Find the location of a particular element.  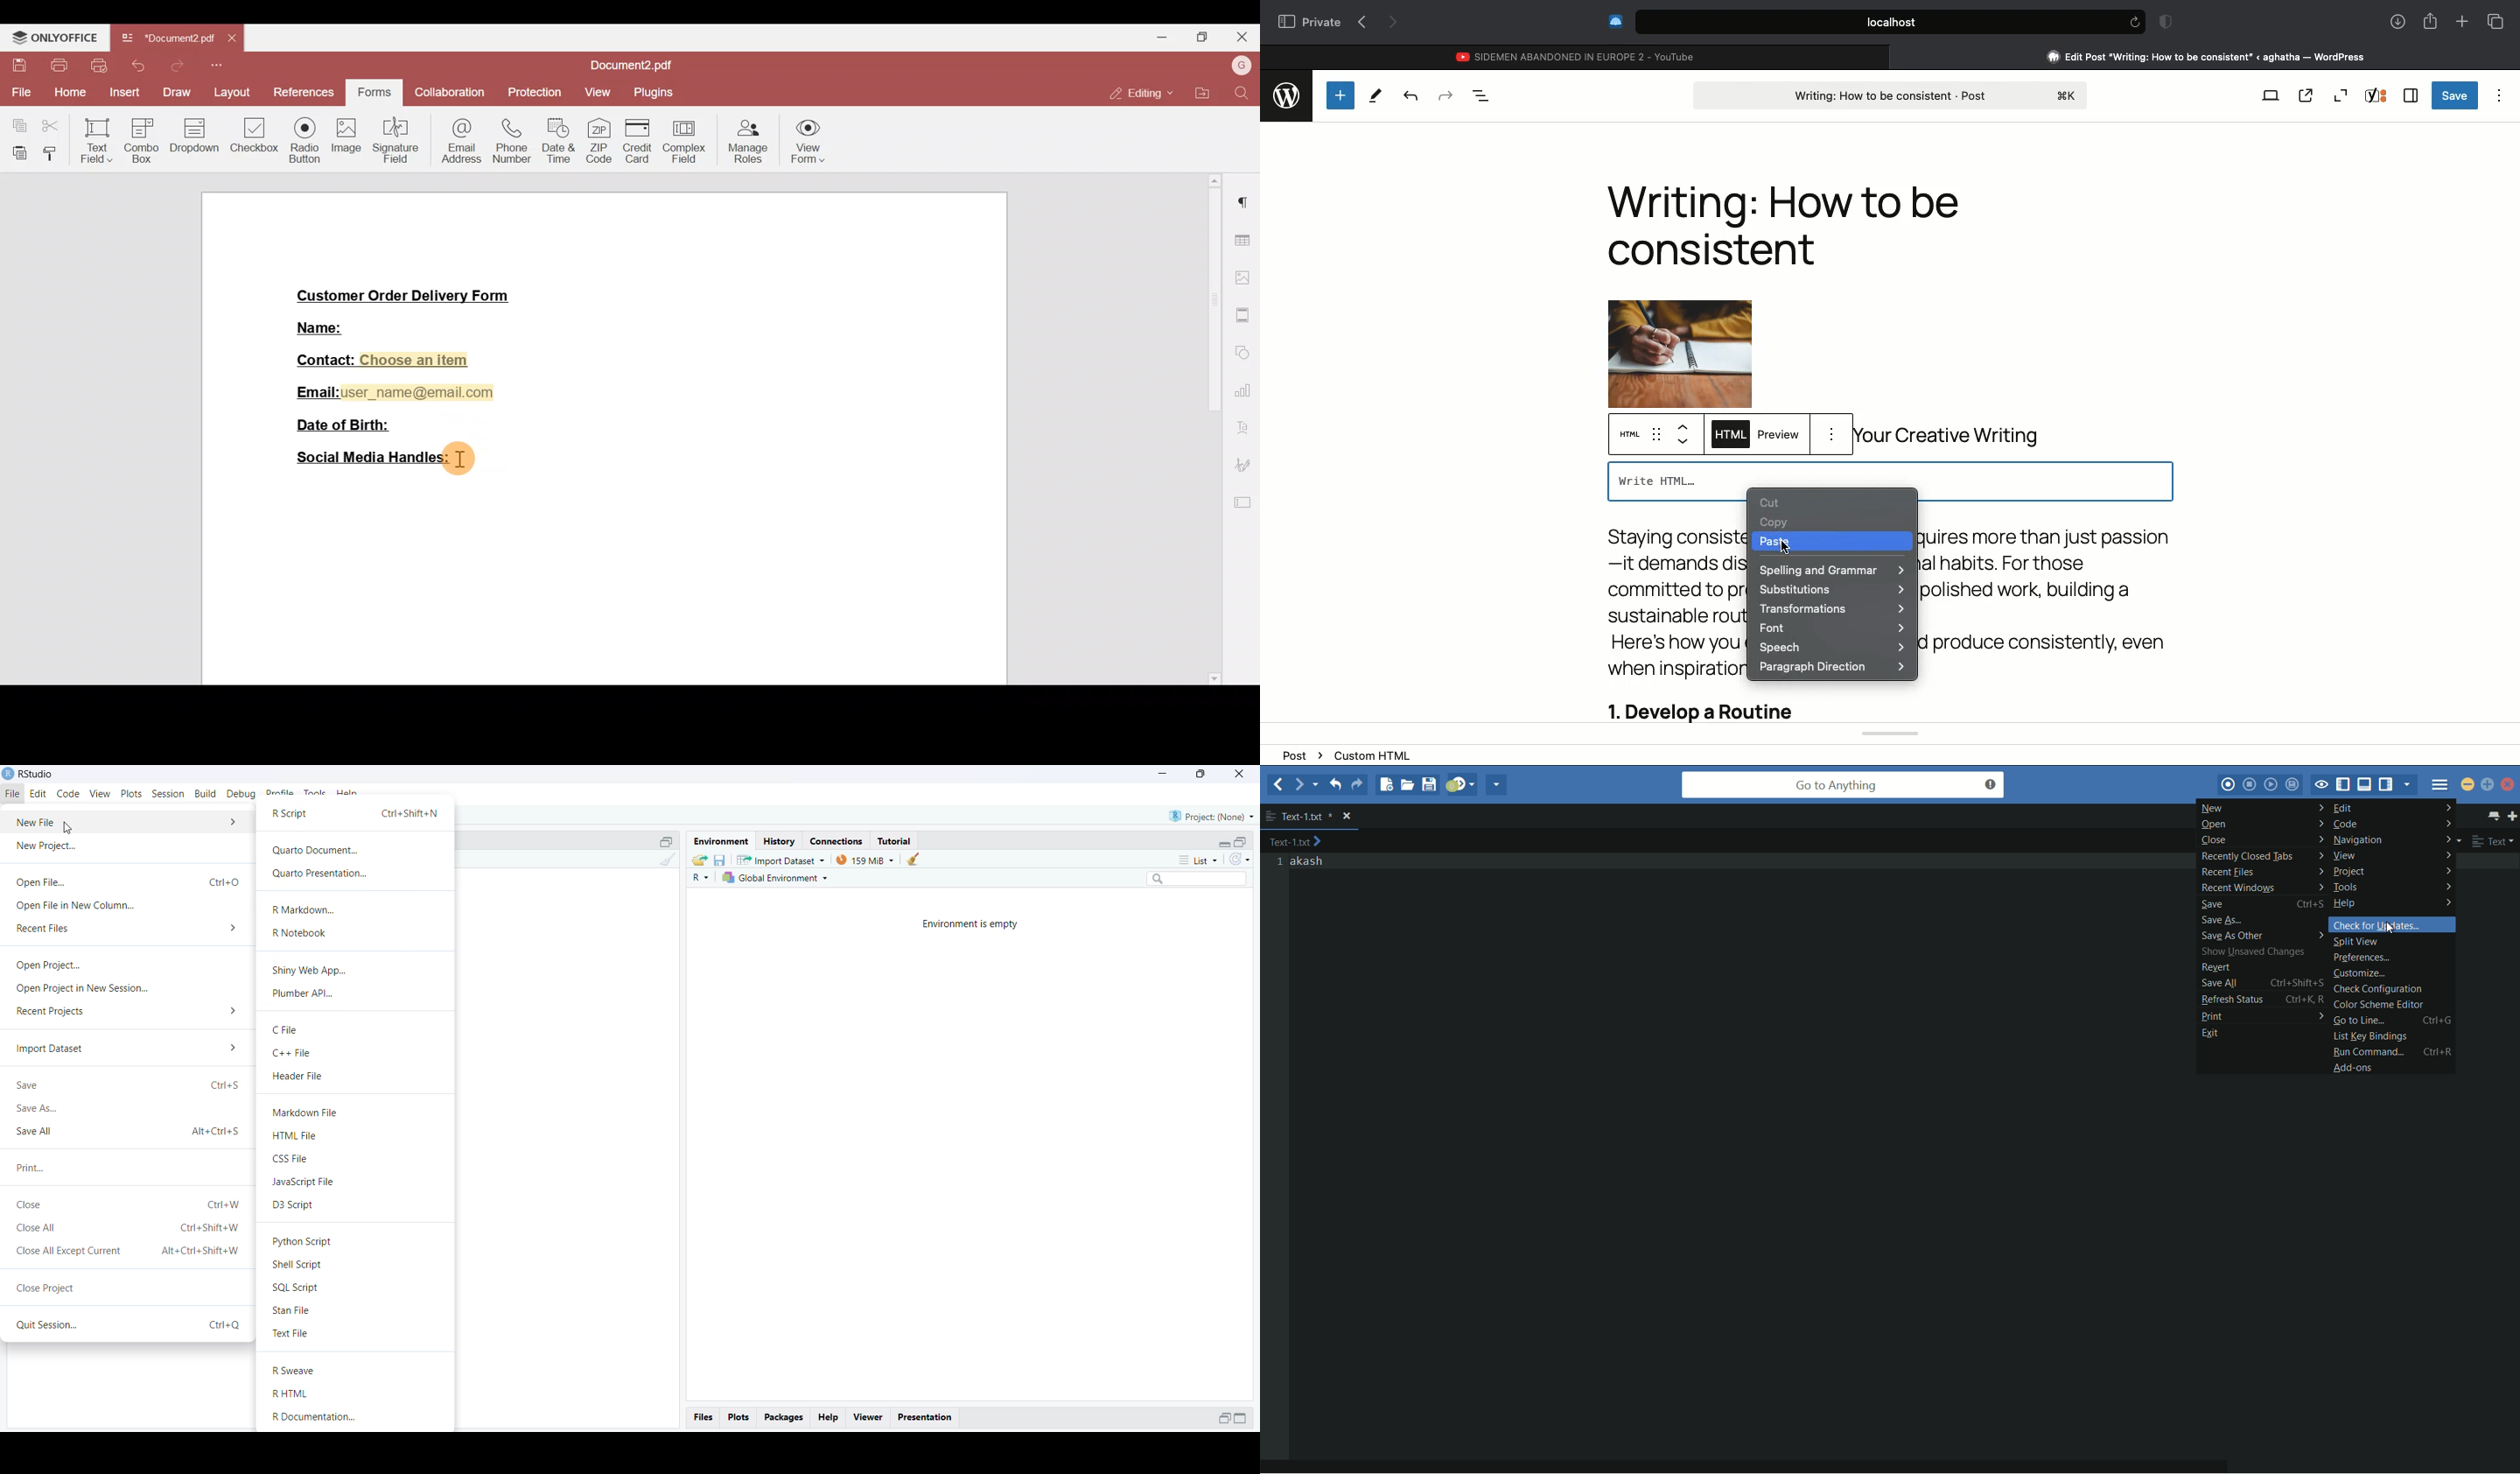

Email address is located at coordinates (456, 143).